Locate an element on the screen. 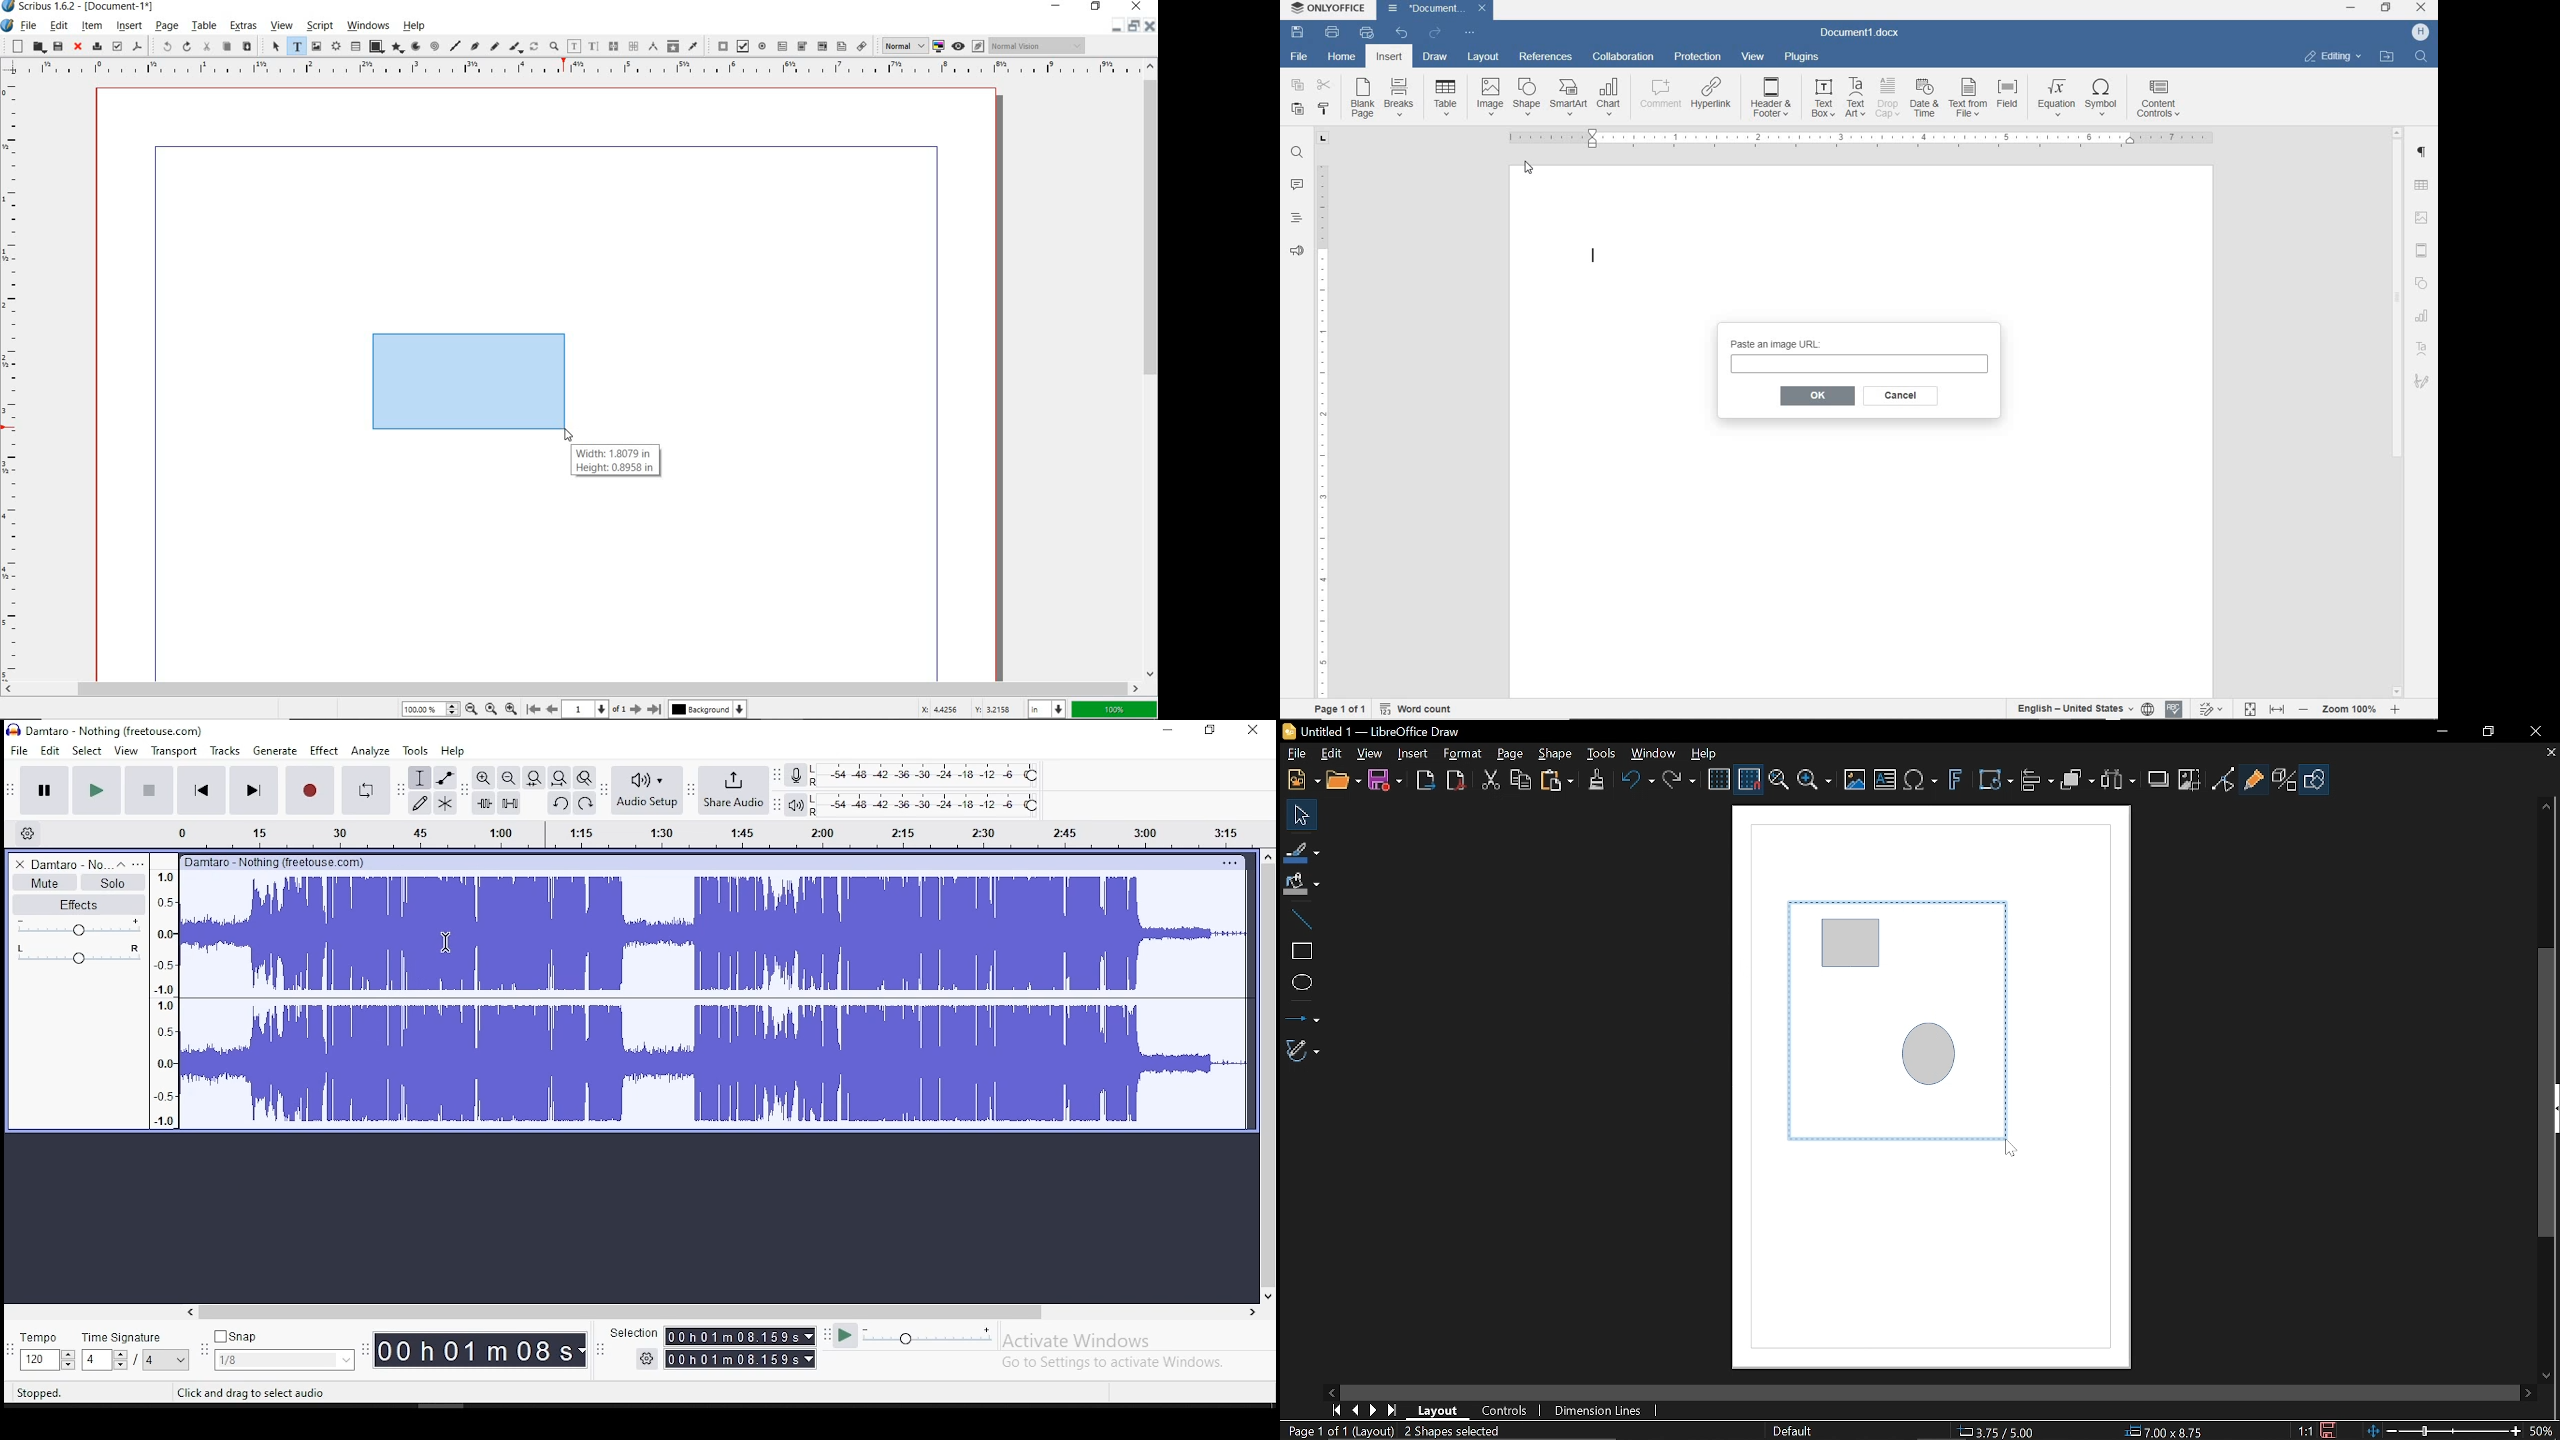 This screenshot has height=1456, width=2576. file is located at coordinates (28, 26).